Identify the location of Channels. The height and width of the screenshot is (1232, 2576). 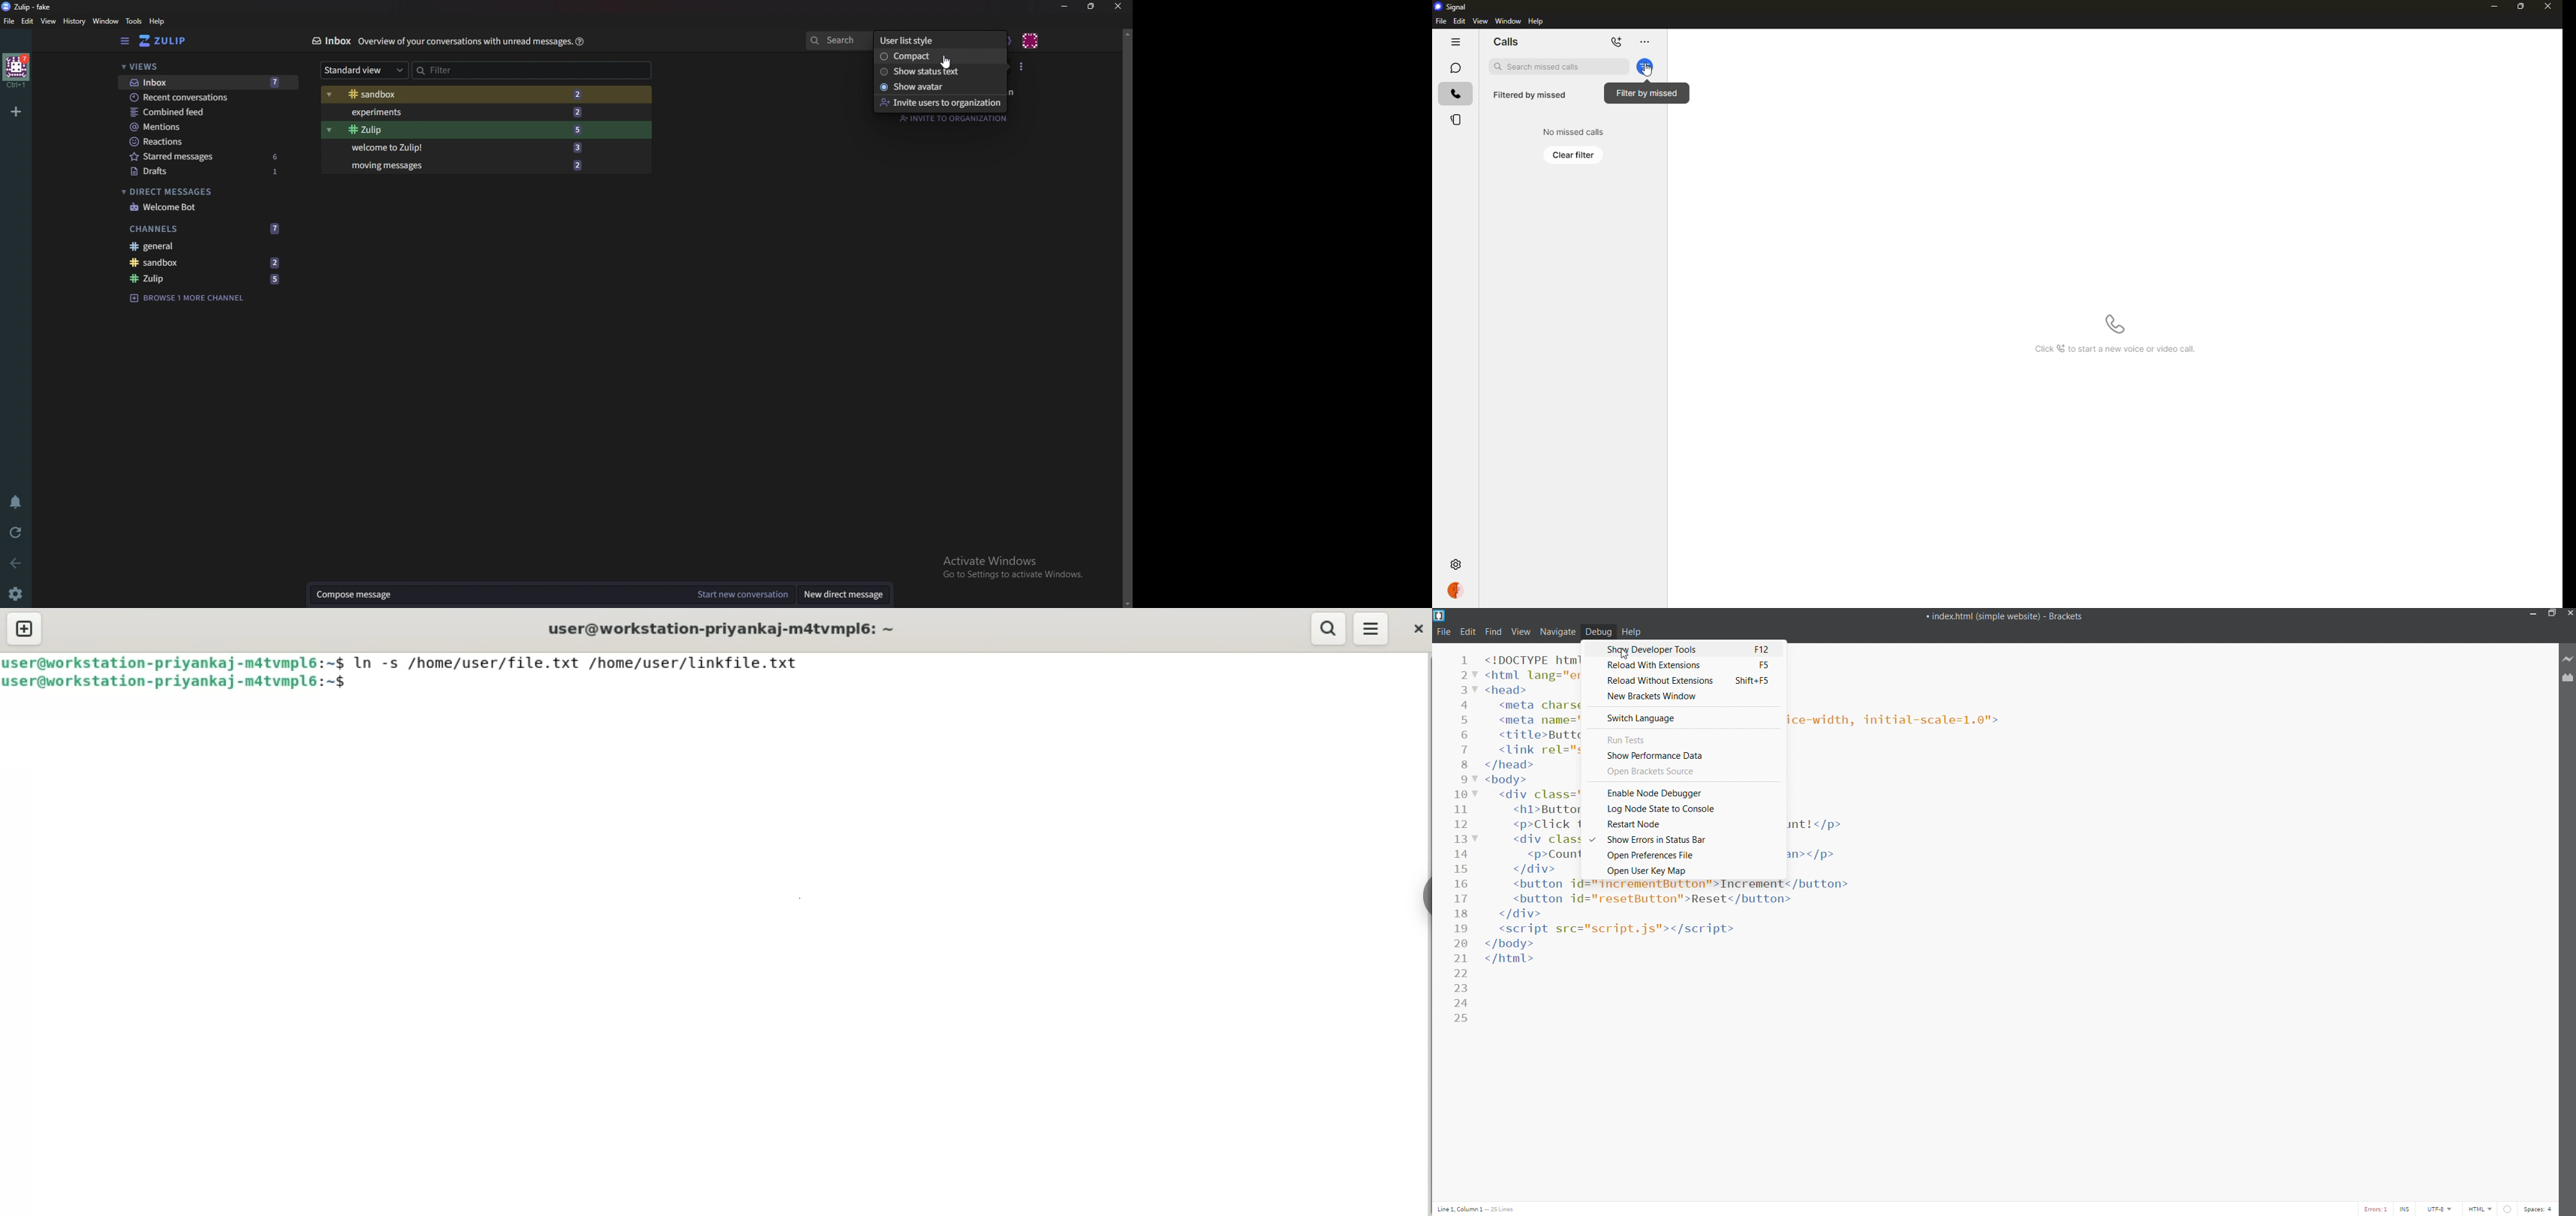
(206, 228).